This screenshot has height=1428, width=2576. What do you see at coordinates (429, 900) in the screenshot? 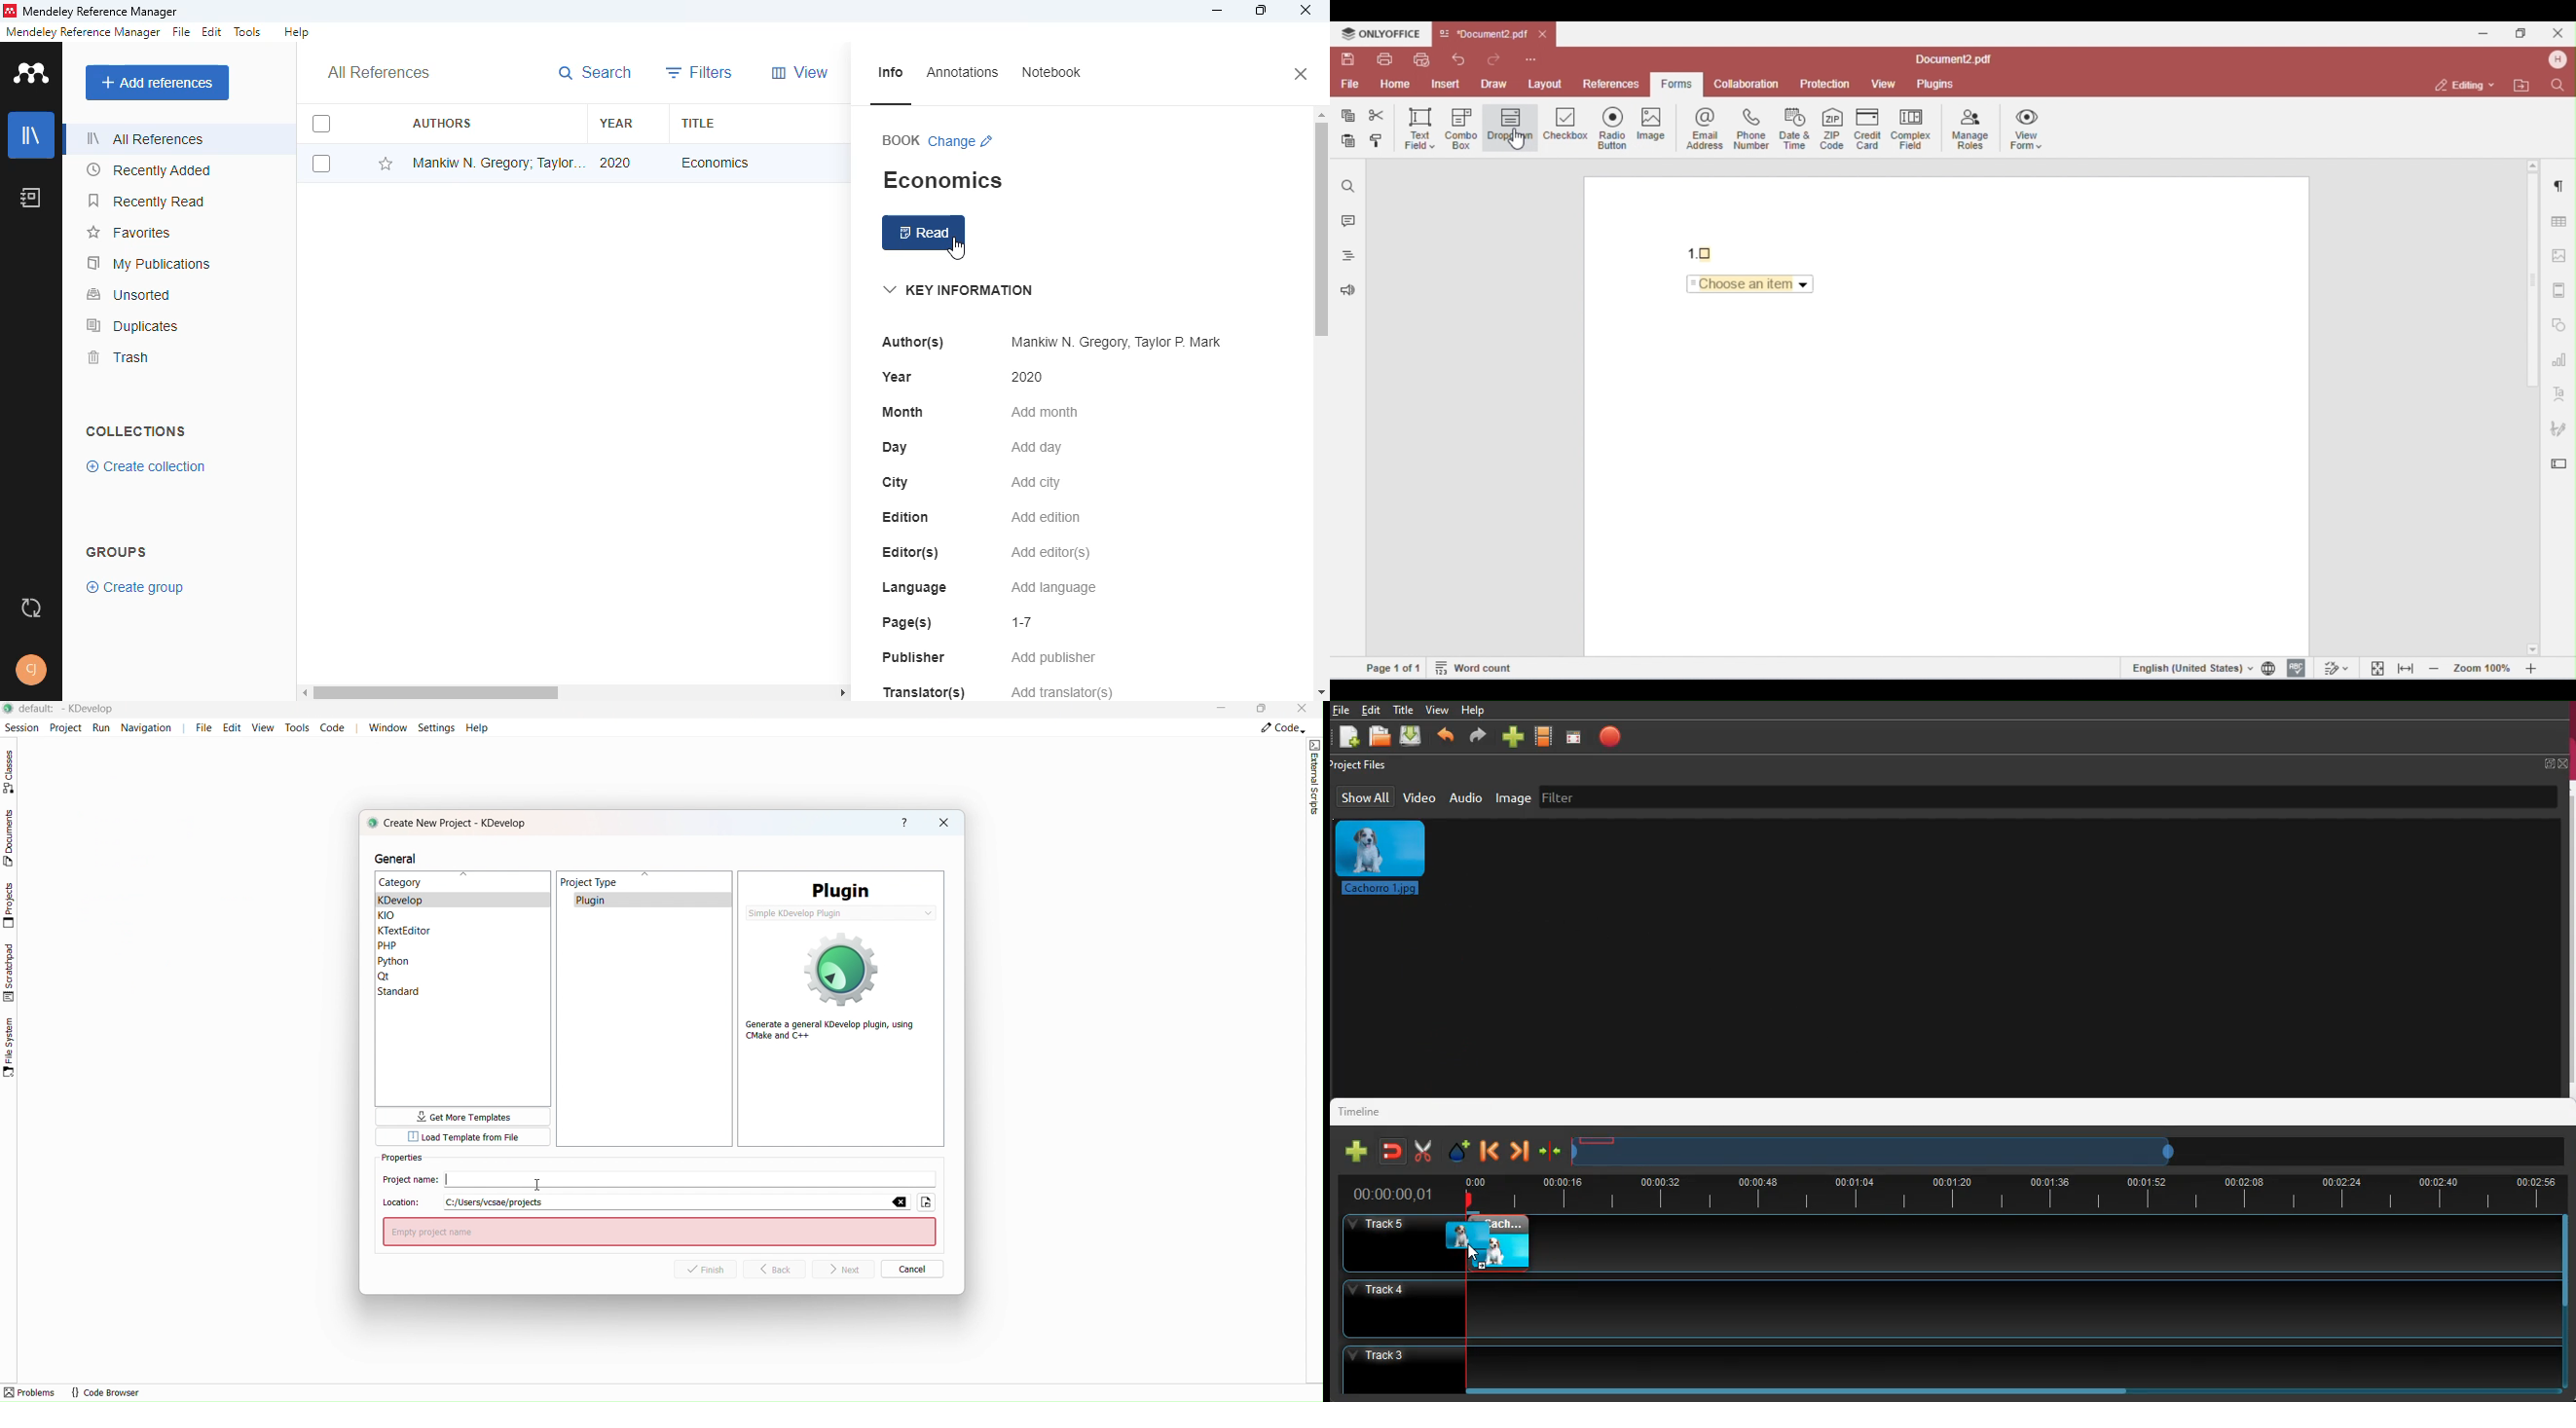
I see `kdevelop` at bounding box center [429, 900].